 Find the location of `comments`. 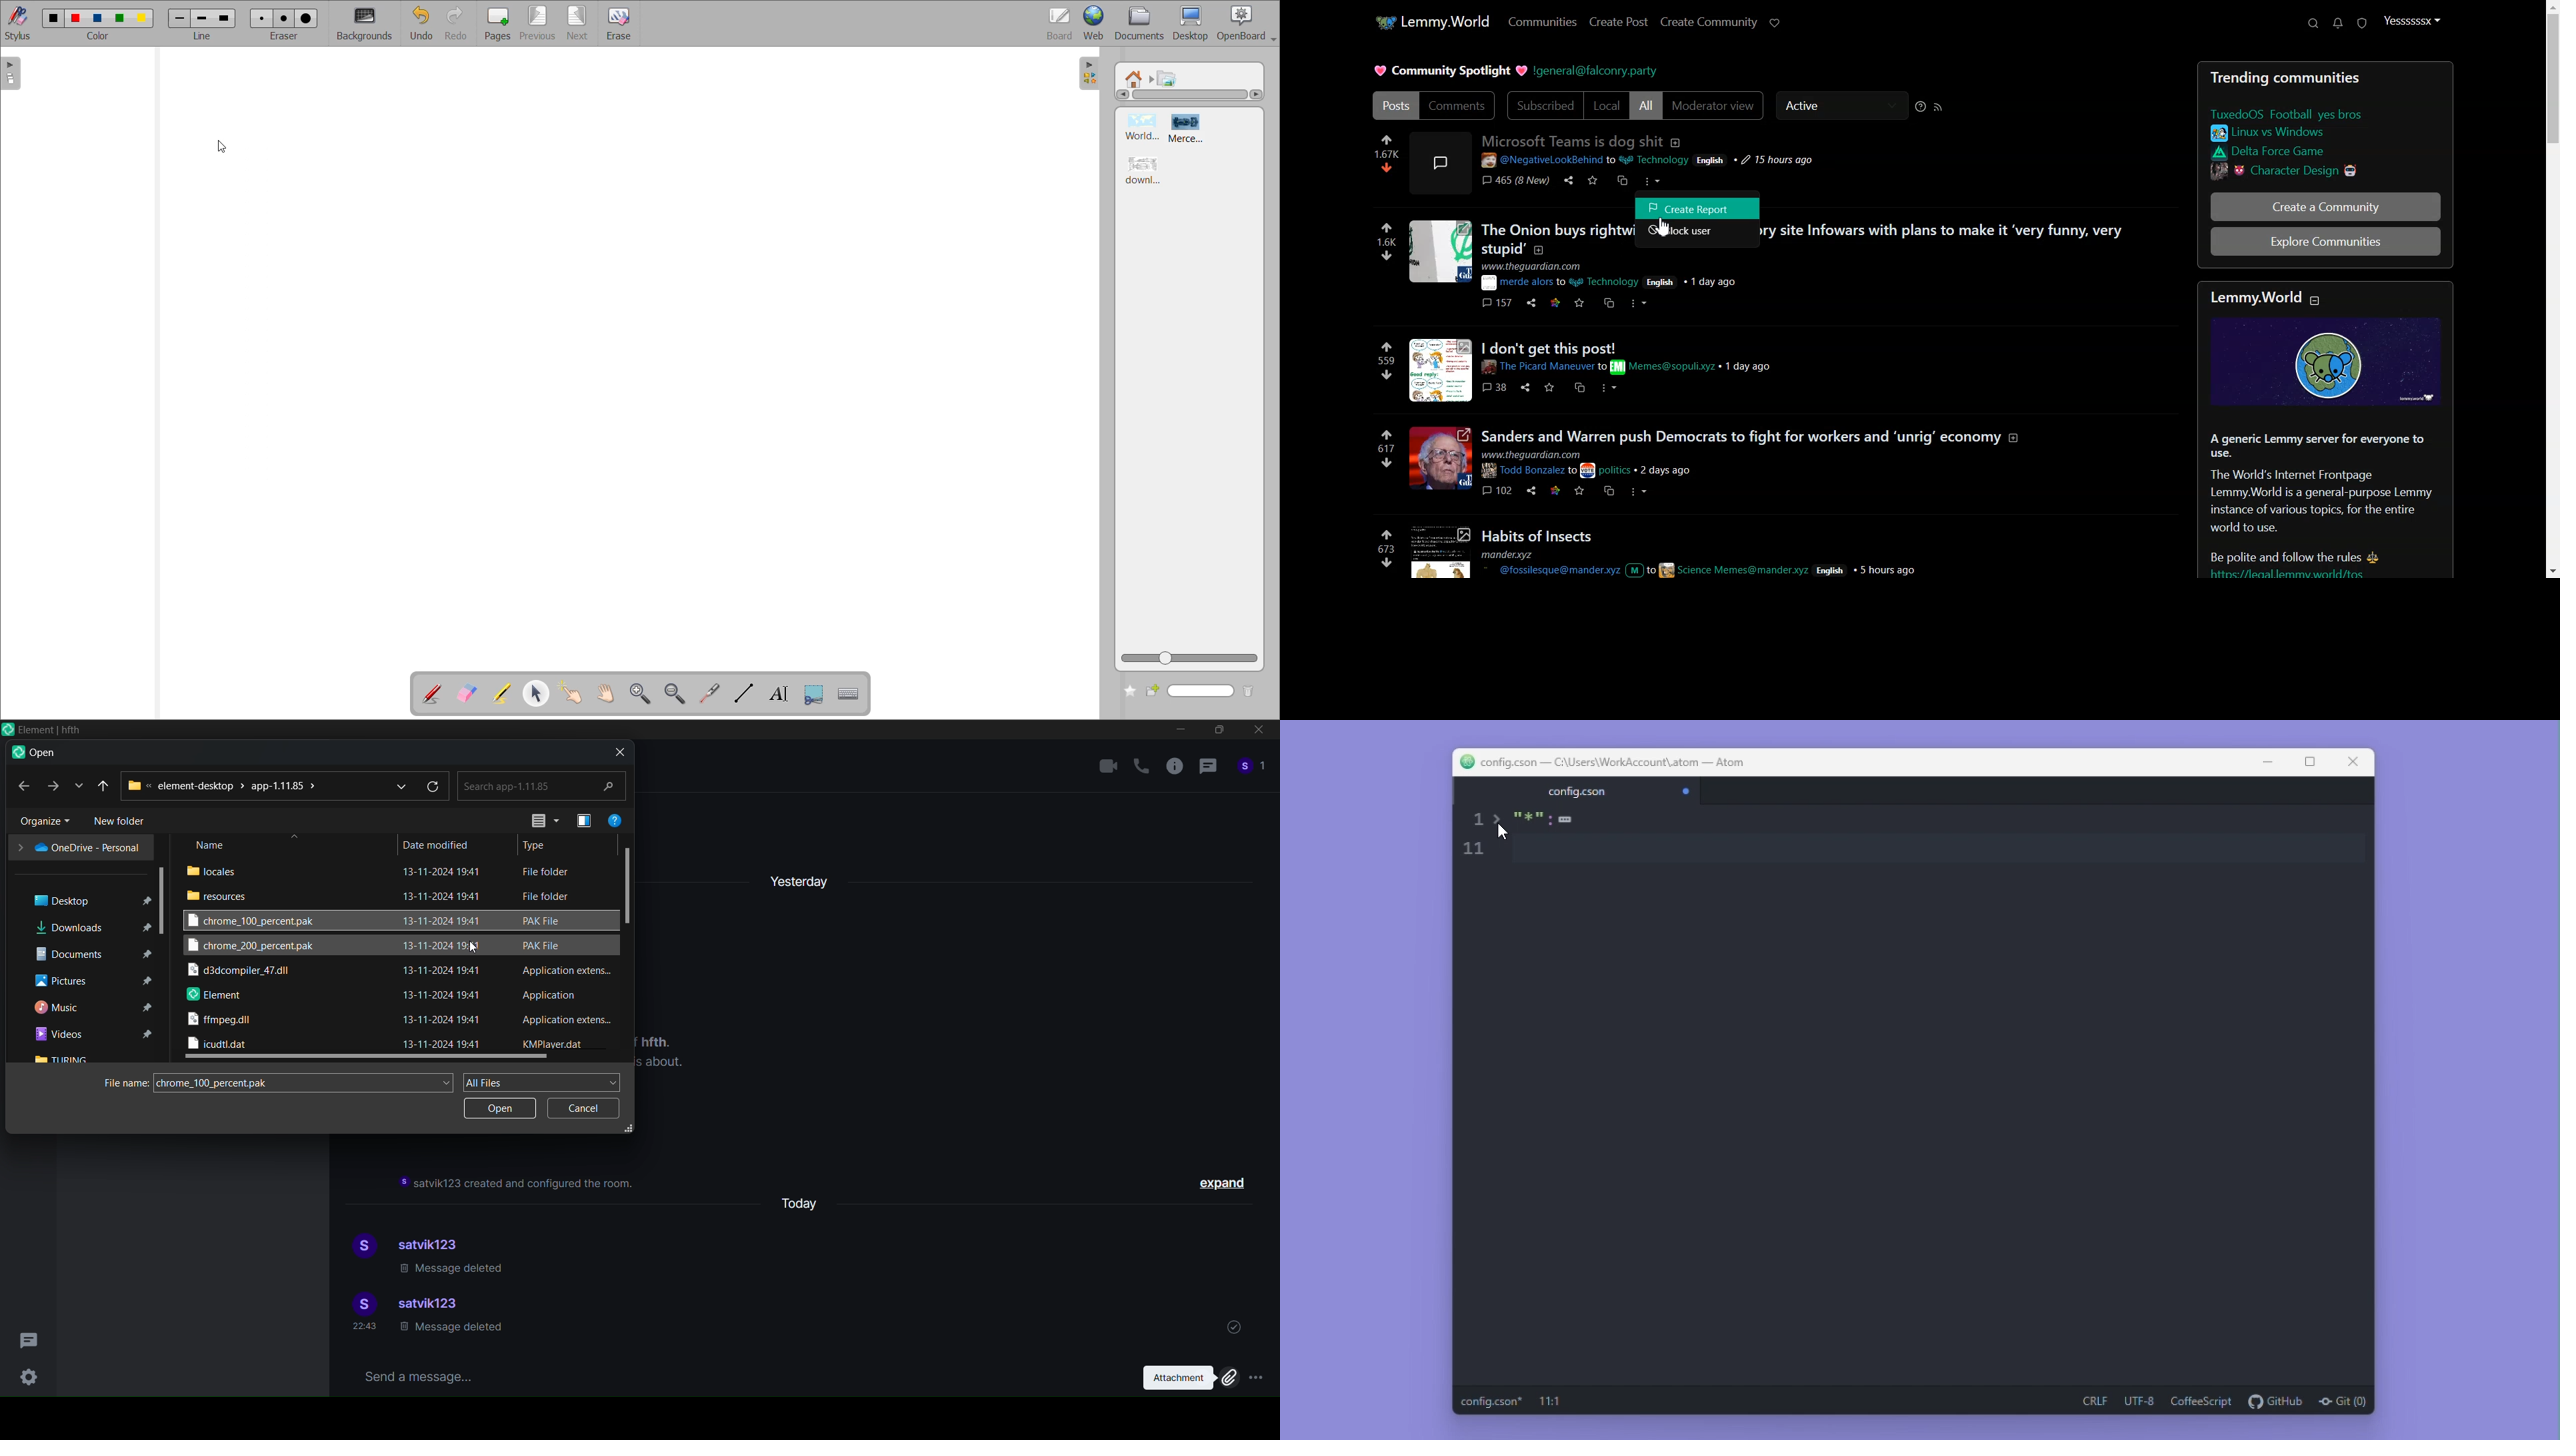

comments is located at coordinates (1515, 182).